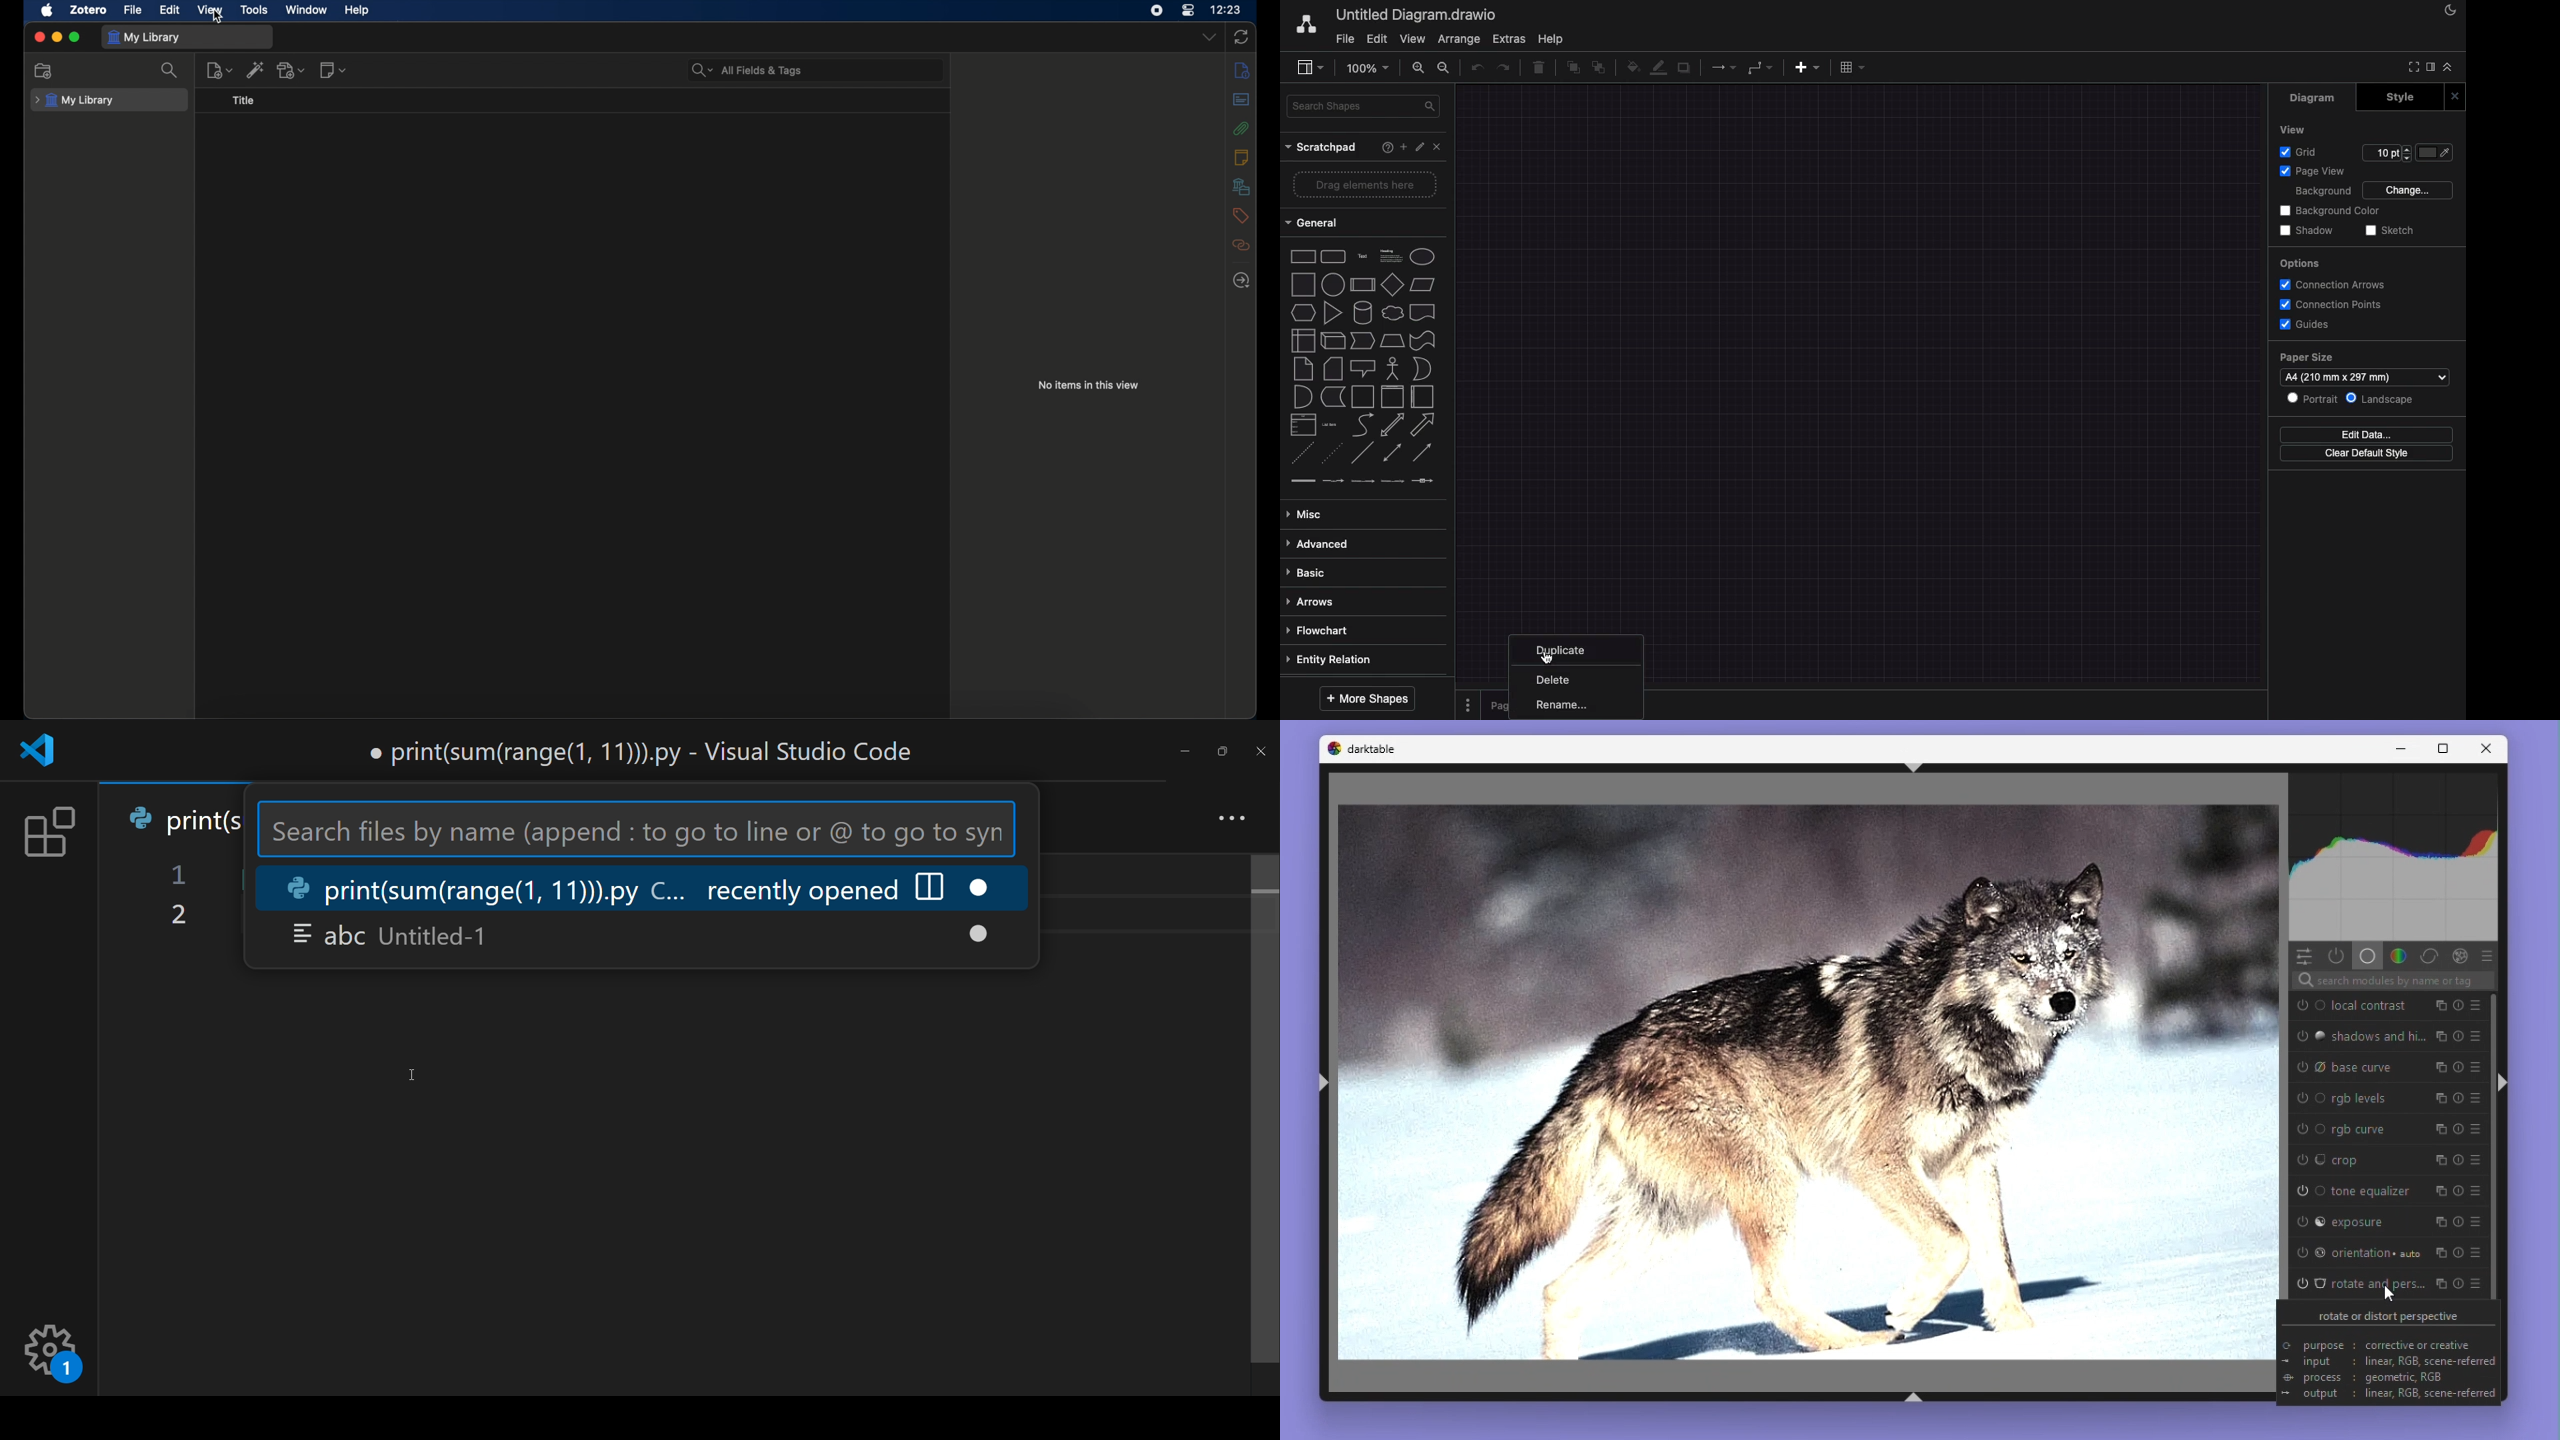  What do you see at coordinates (1394, 451) in the screenshot?
I see `bidirectional connector` at bounding box center [1394, 451].